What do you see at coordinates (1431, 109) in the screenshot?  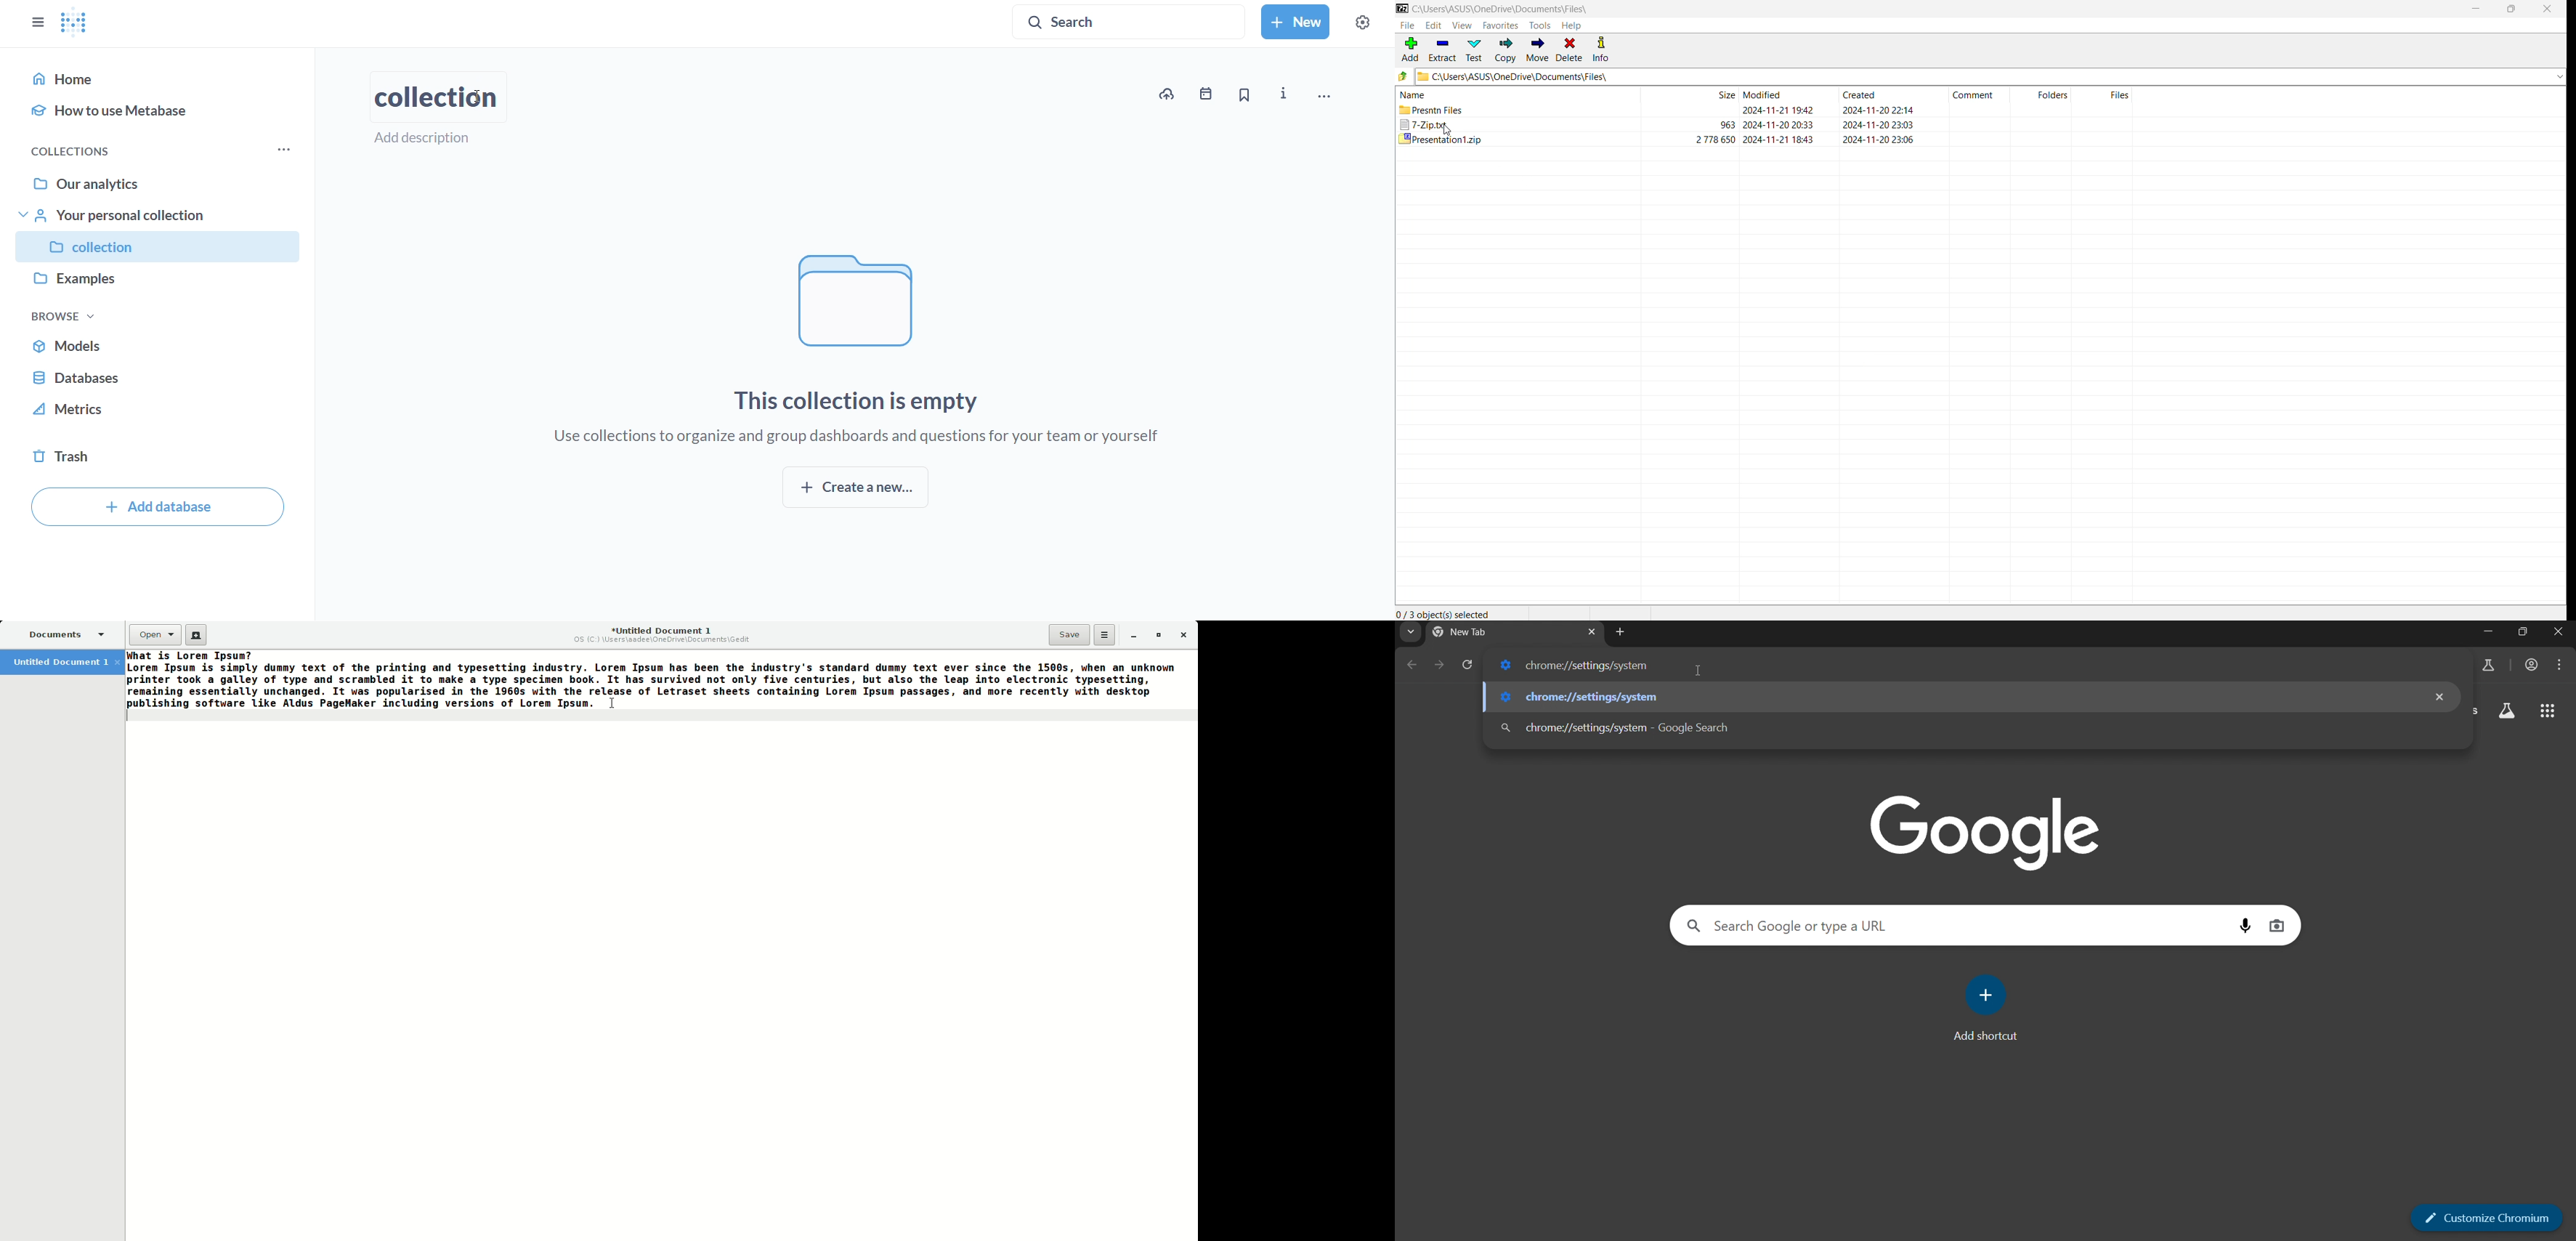 I see `presntn files` at bounding box center [1431, 109].